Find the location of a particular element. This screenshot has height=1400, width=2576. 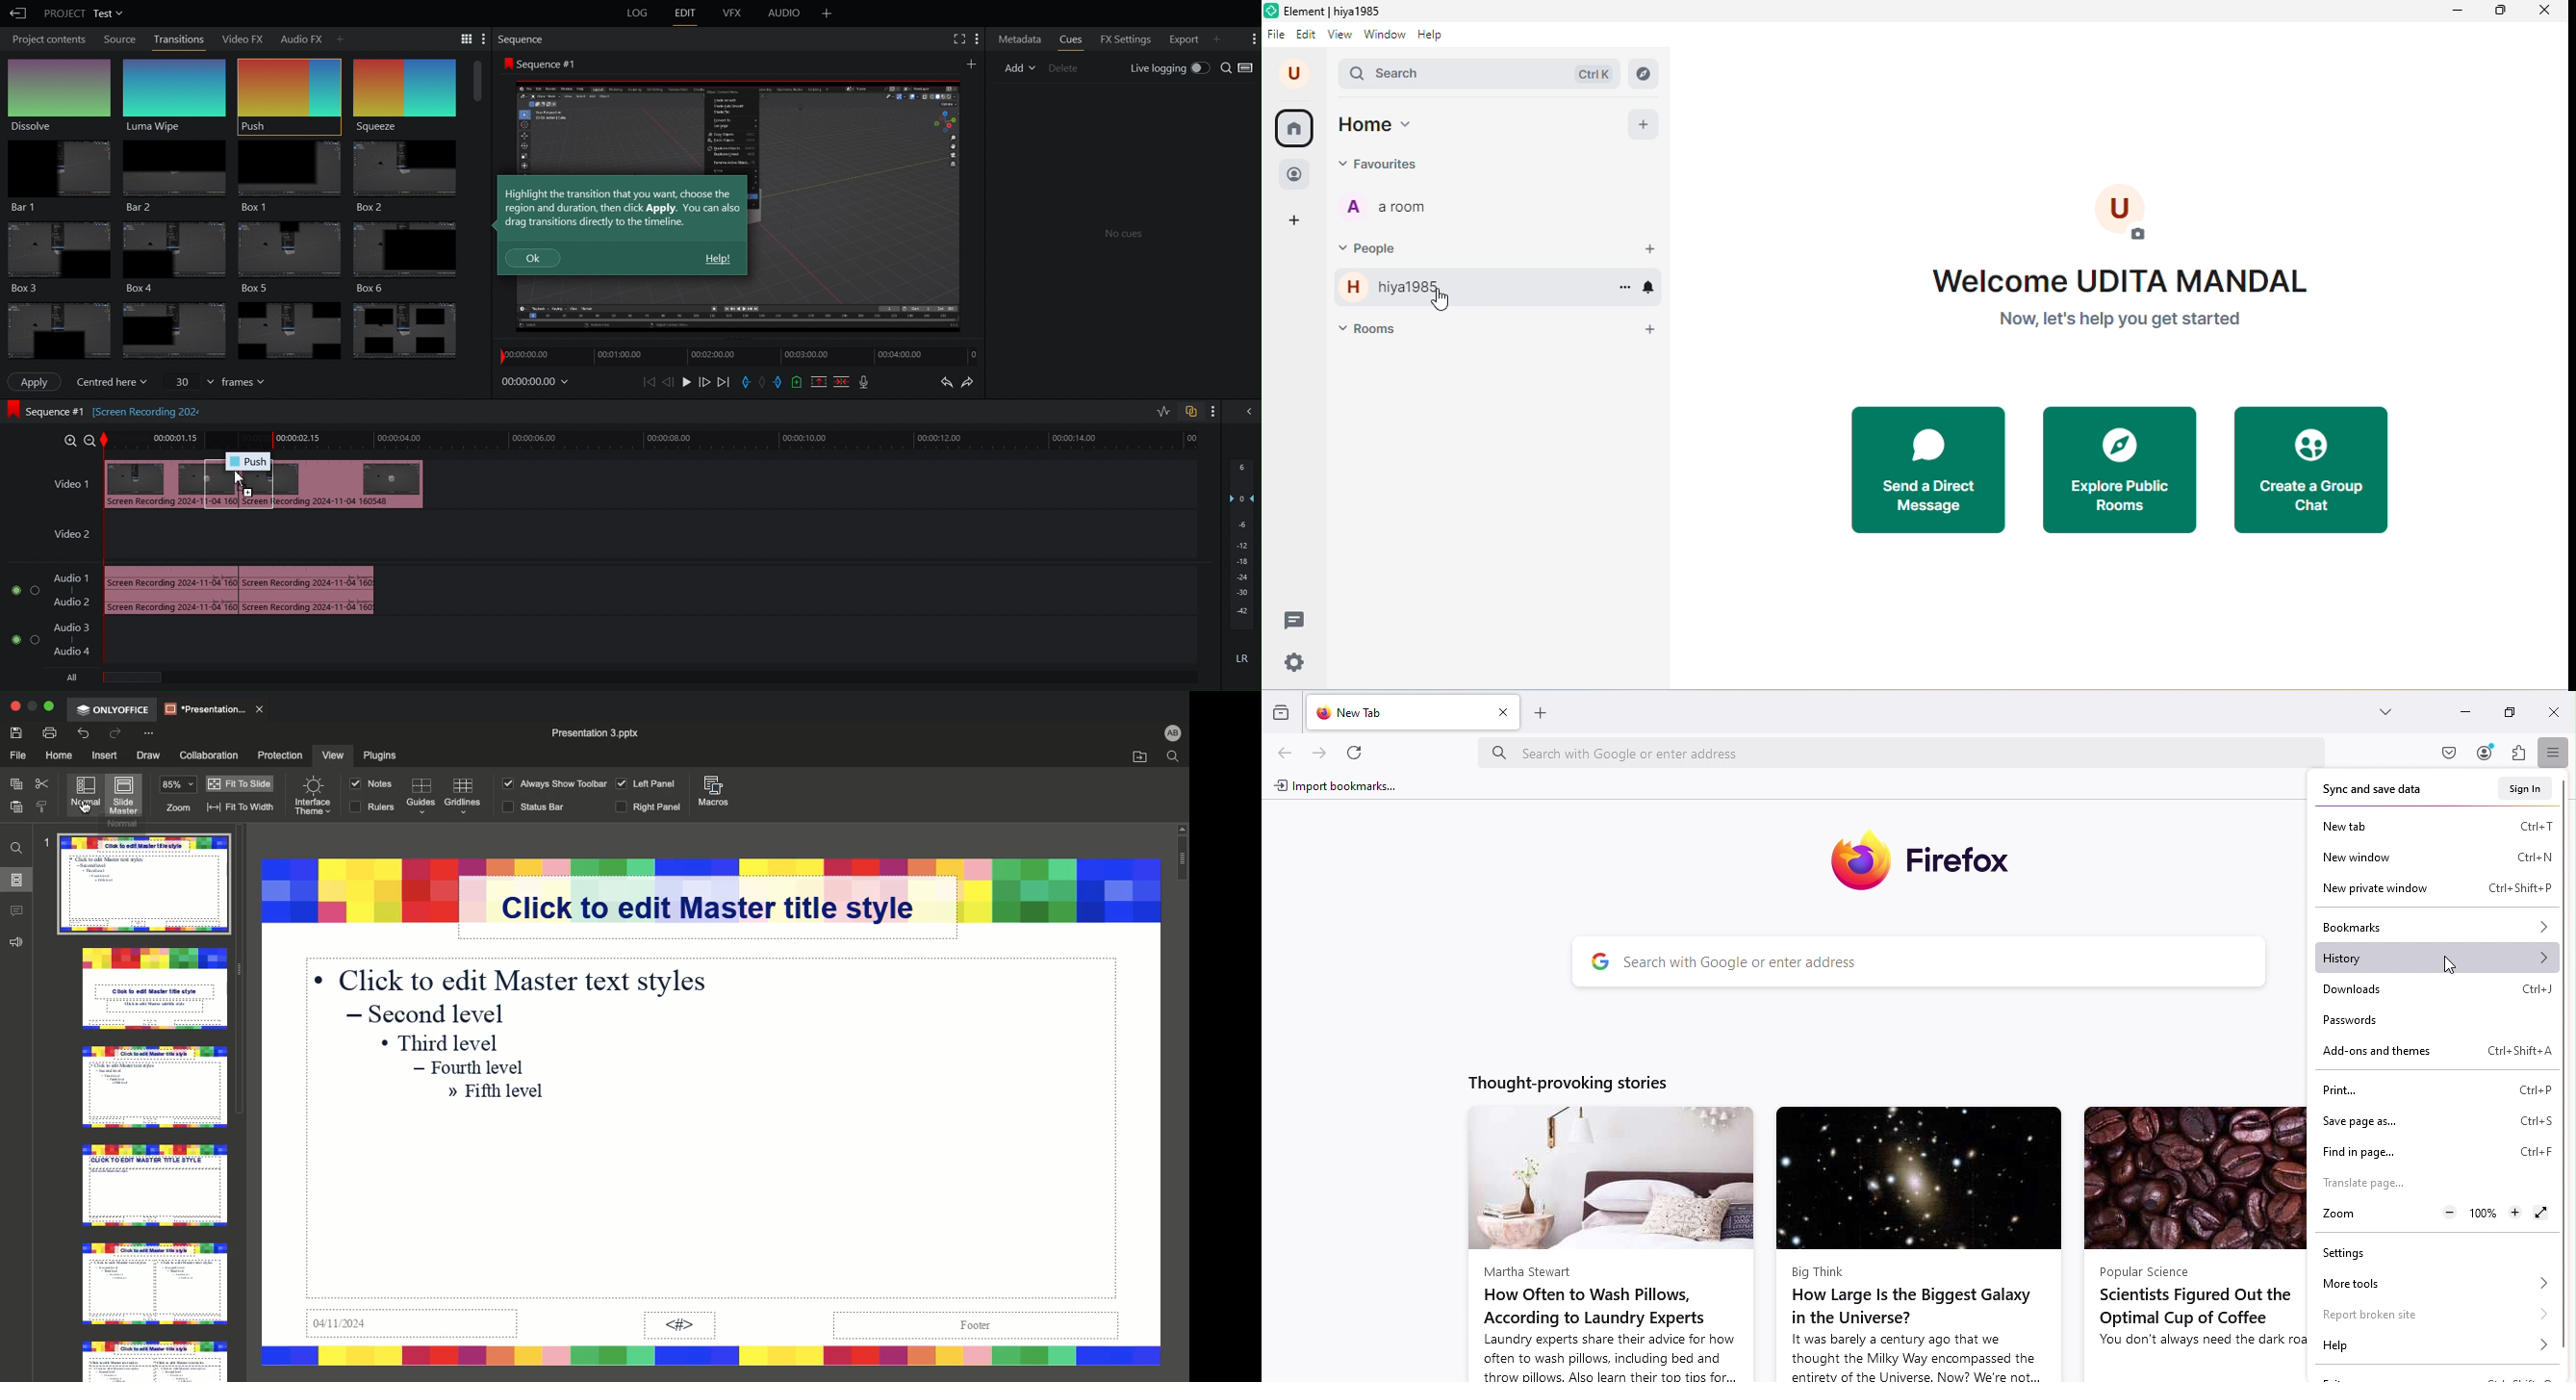

Close is located at coordinates (15, 708).